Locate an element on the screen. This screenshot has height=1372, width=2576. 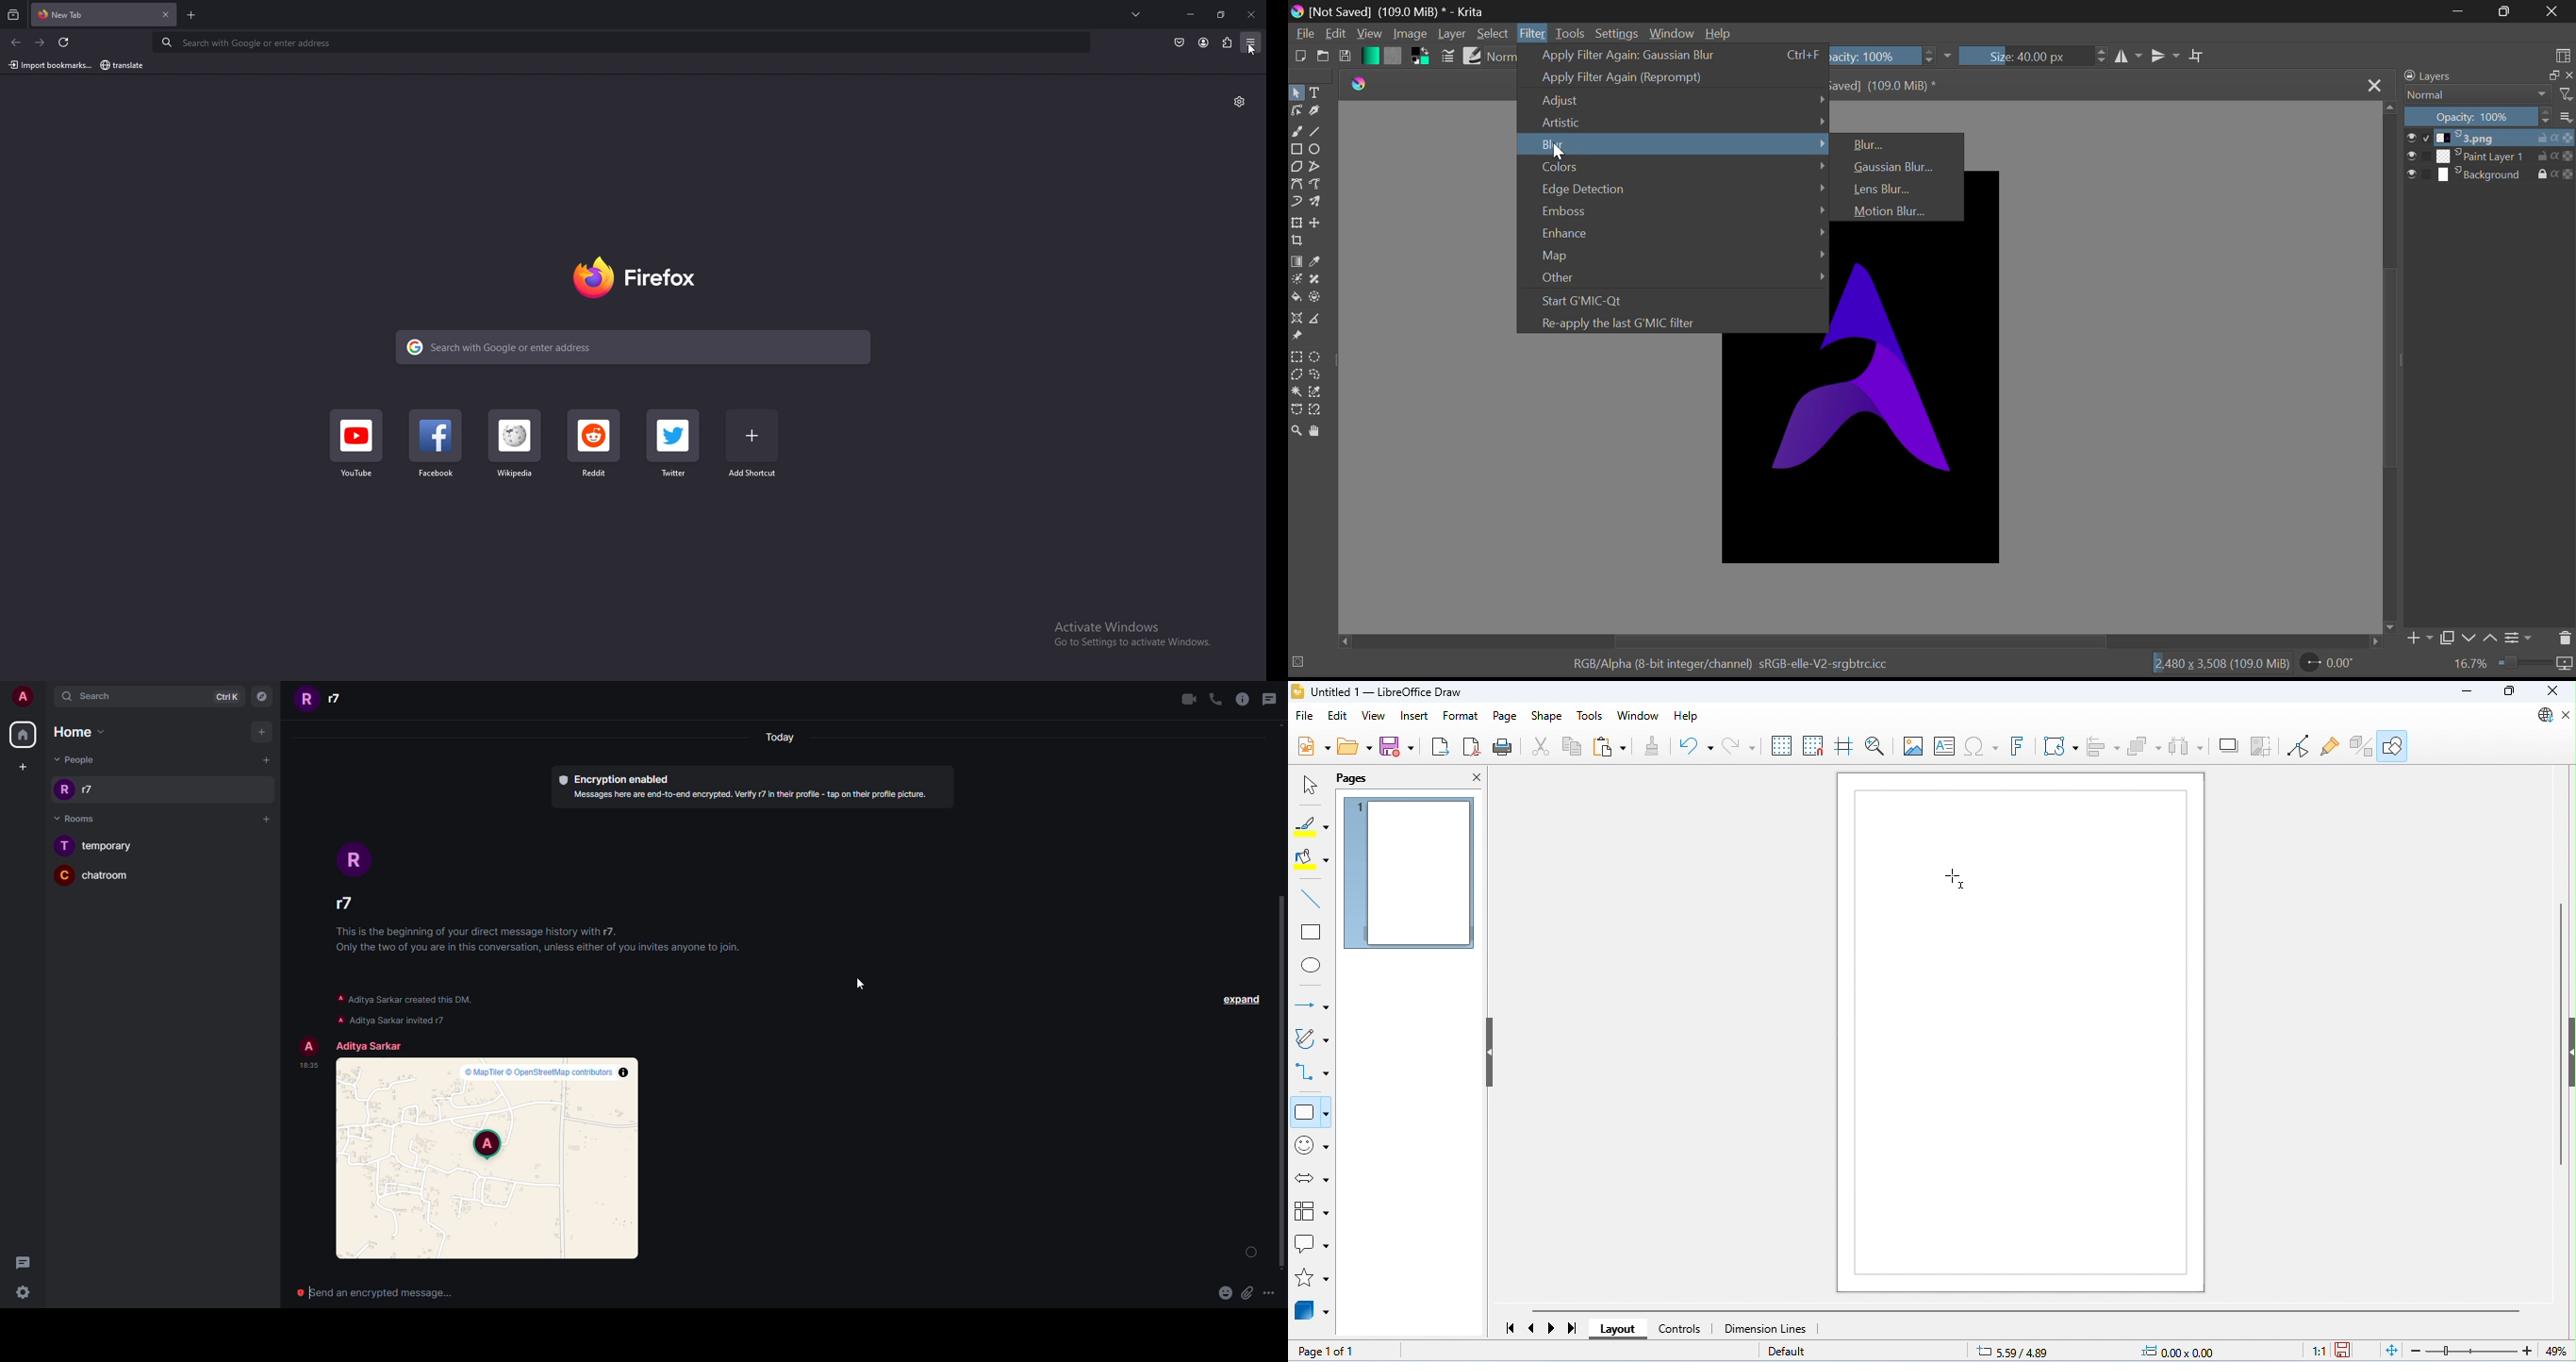
Motion Blur is located at coordinates (1896, 209).